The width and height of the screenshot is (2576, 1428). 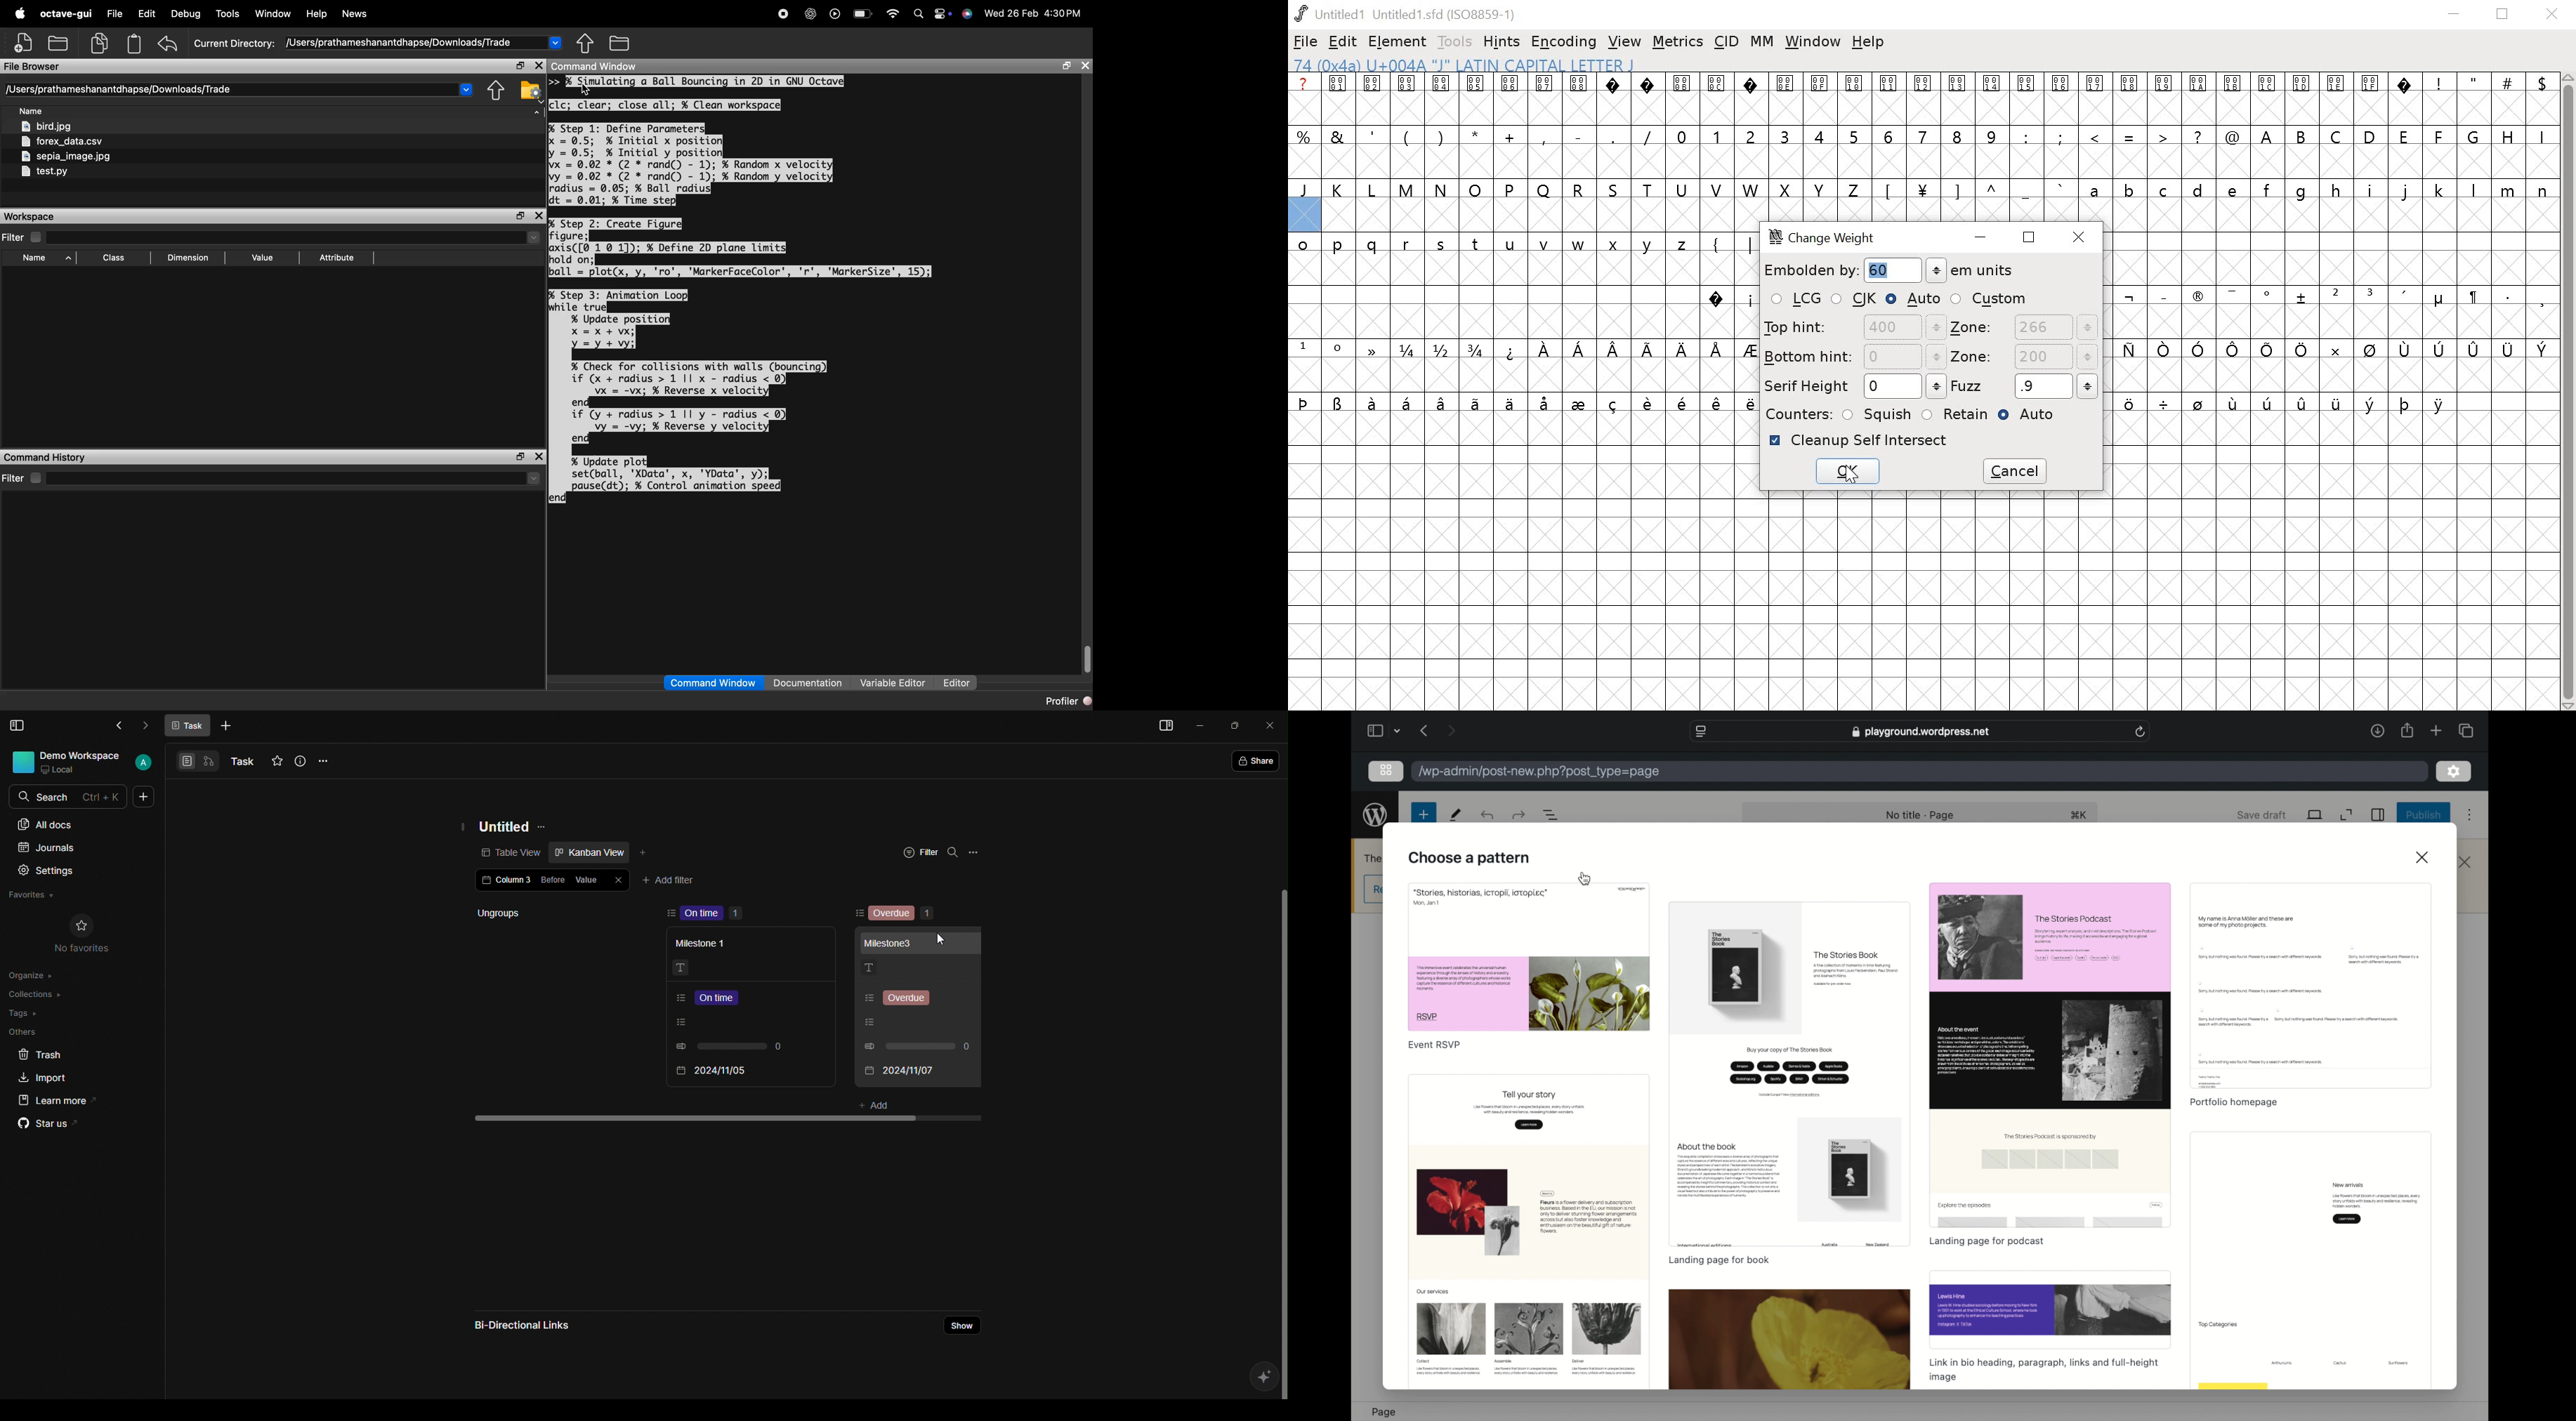 What do you see at coordinates (954, 854) in the screenshot?
I see `Search` at bounding box center [954, 854].